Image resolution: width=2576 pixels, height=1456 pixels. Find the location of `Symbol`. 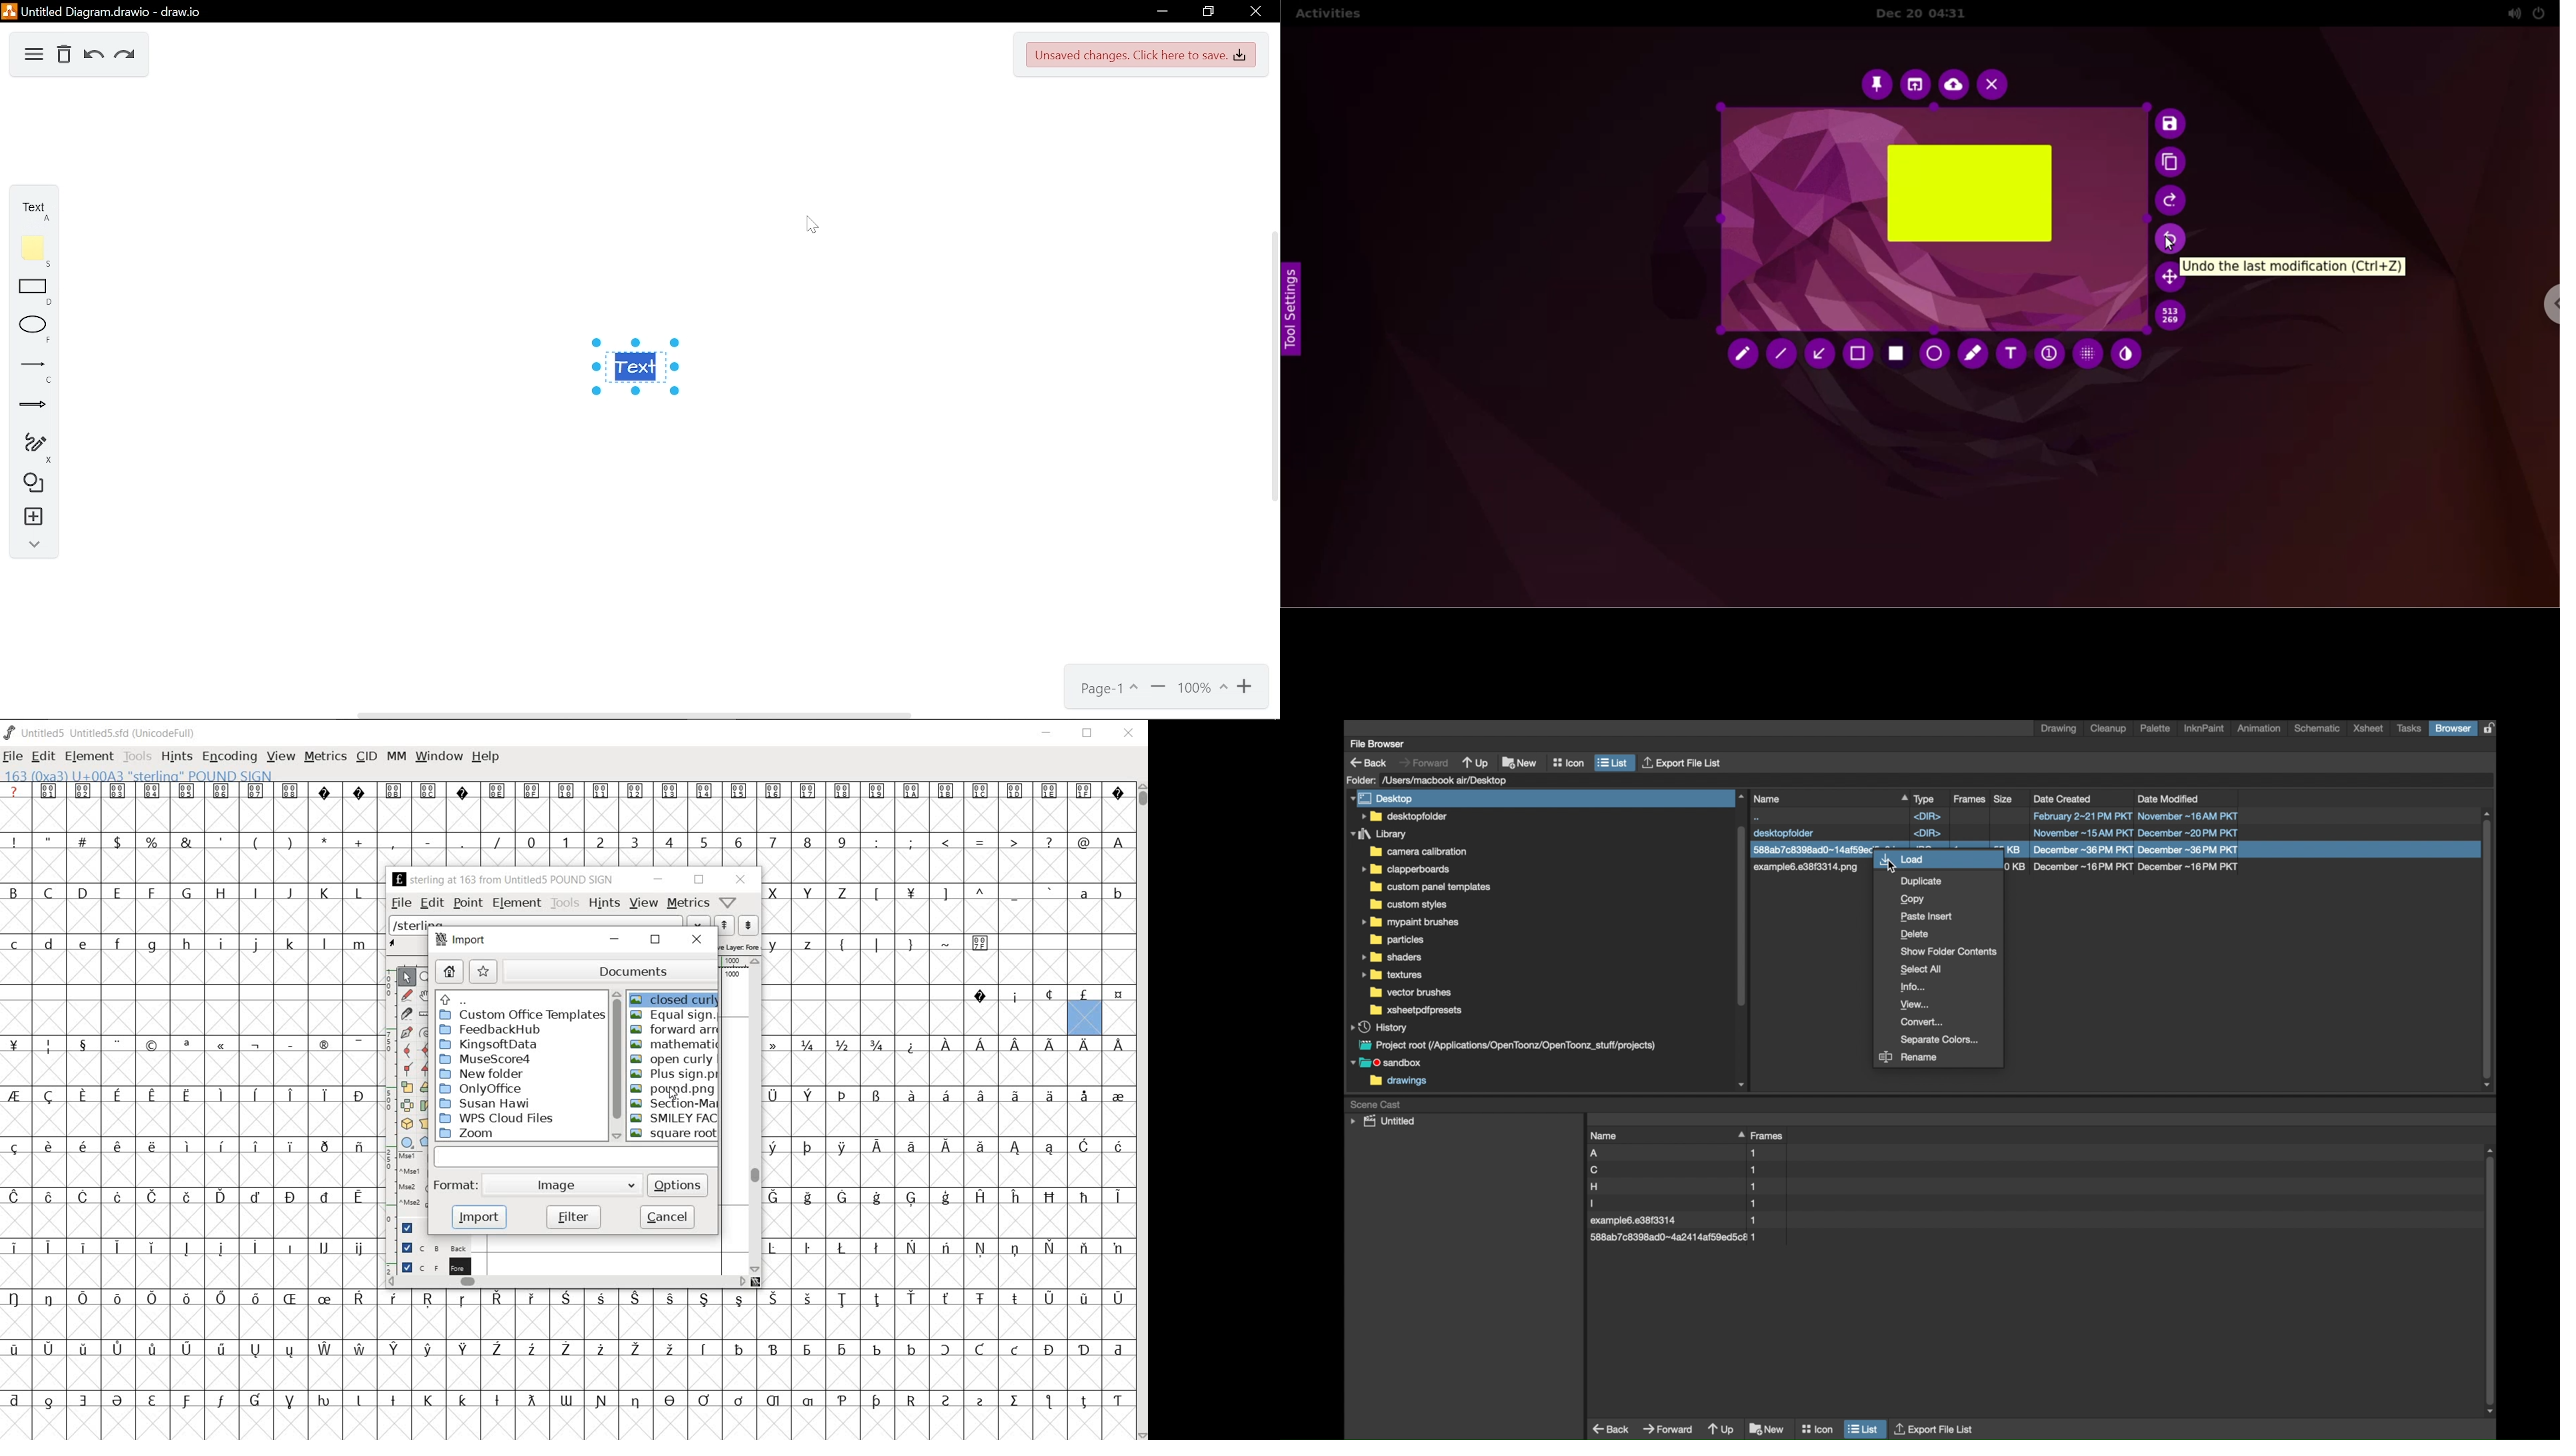

Symbol is located at coordinates (914, 792).